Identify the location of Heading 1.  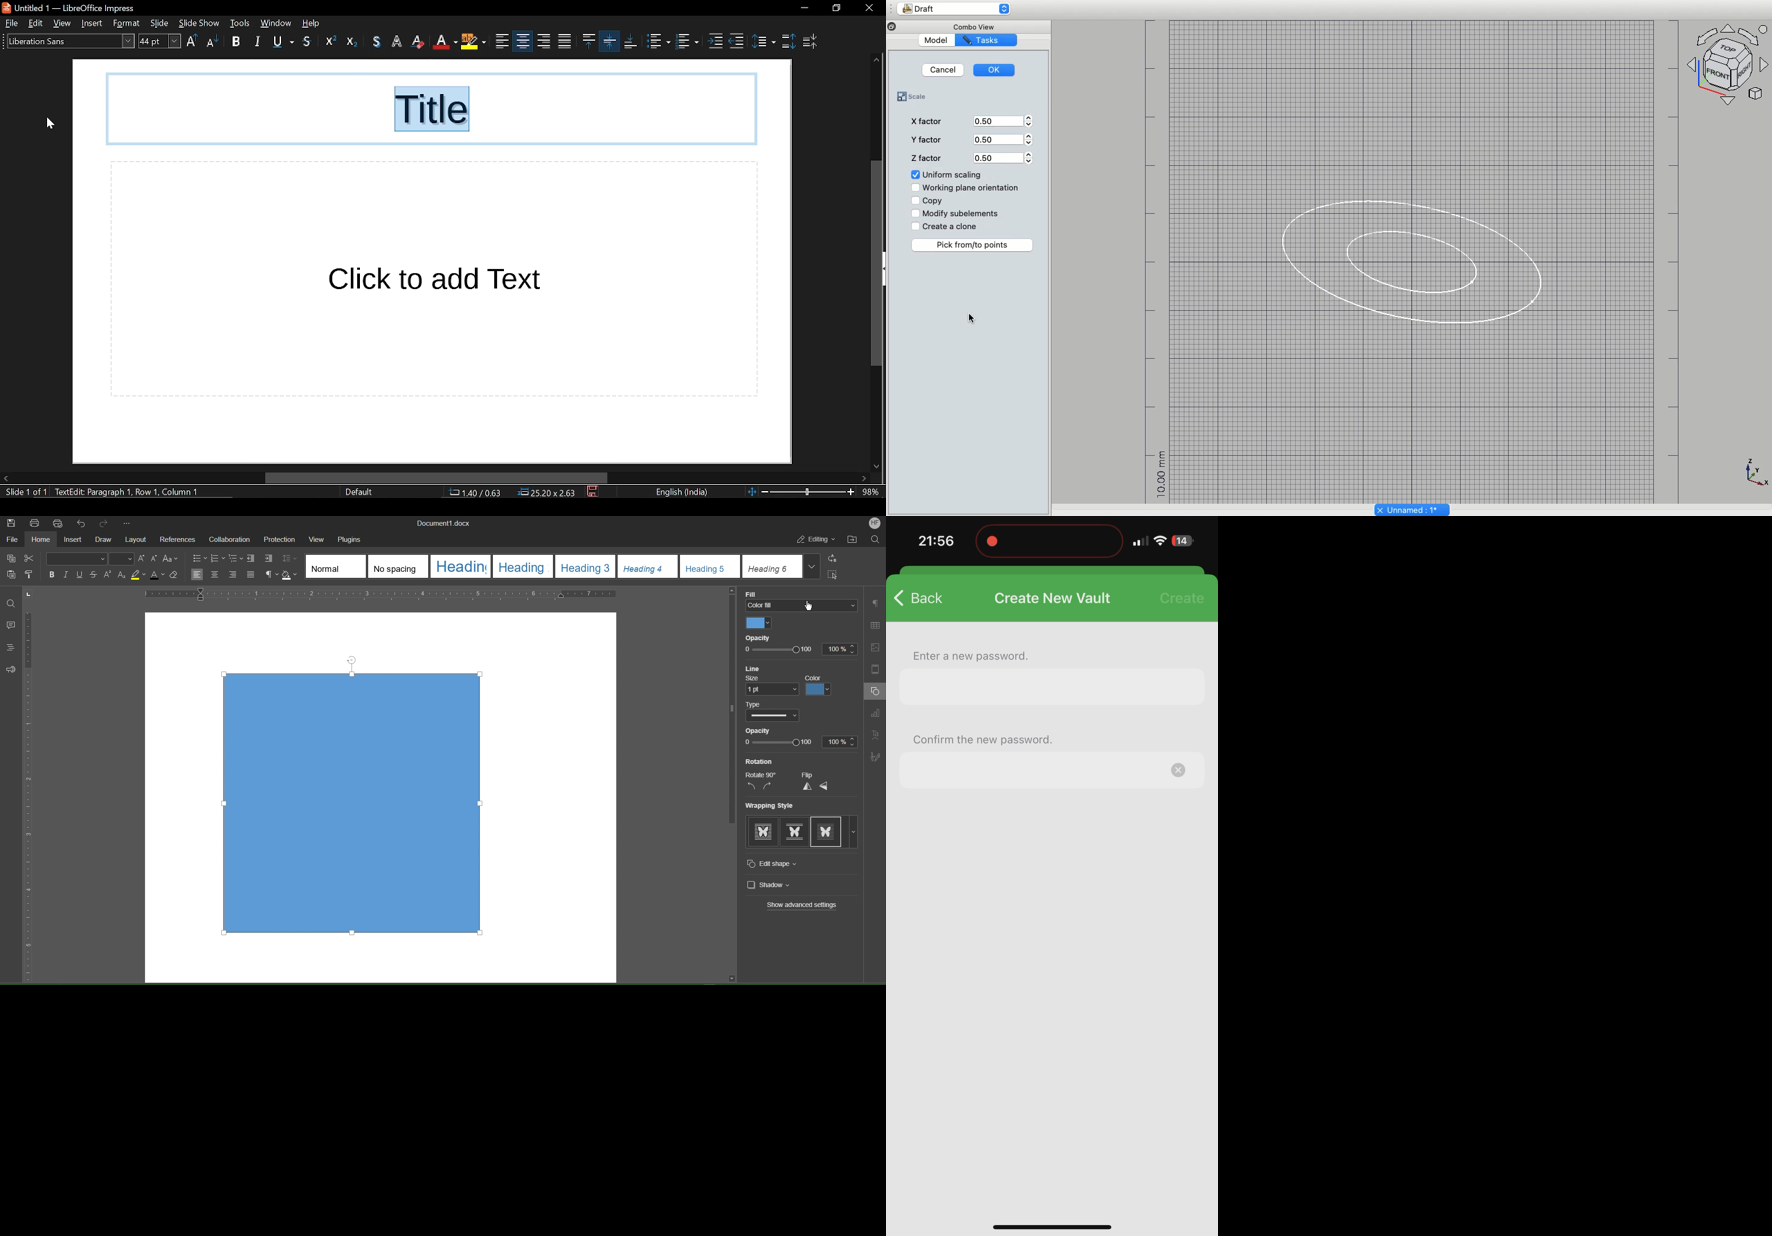
(460, 565).